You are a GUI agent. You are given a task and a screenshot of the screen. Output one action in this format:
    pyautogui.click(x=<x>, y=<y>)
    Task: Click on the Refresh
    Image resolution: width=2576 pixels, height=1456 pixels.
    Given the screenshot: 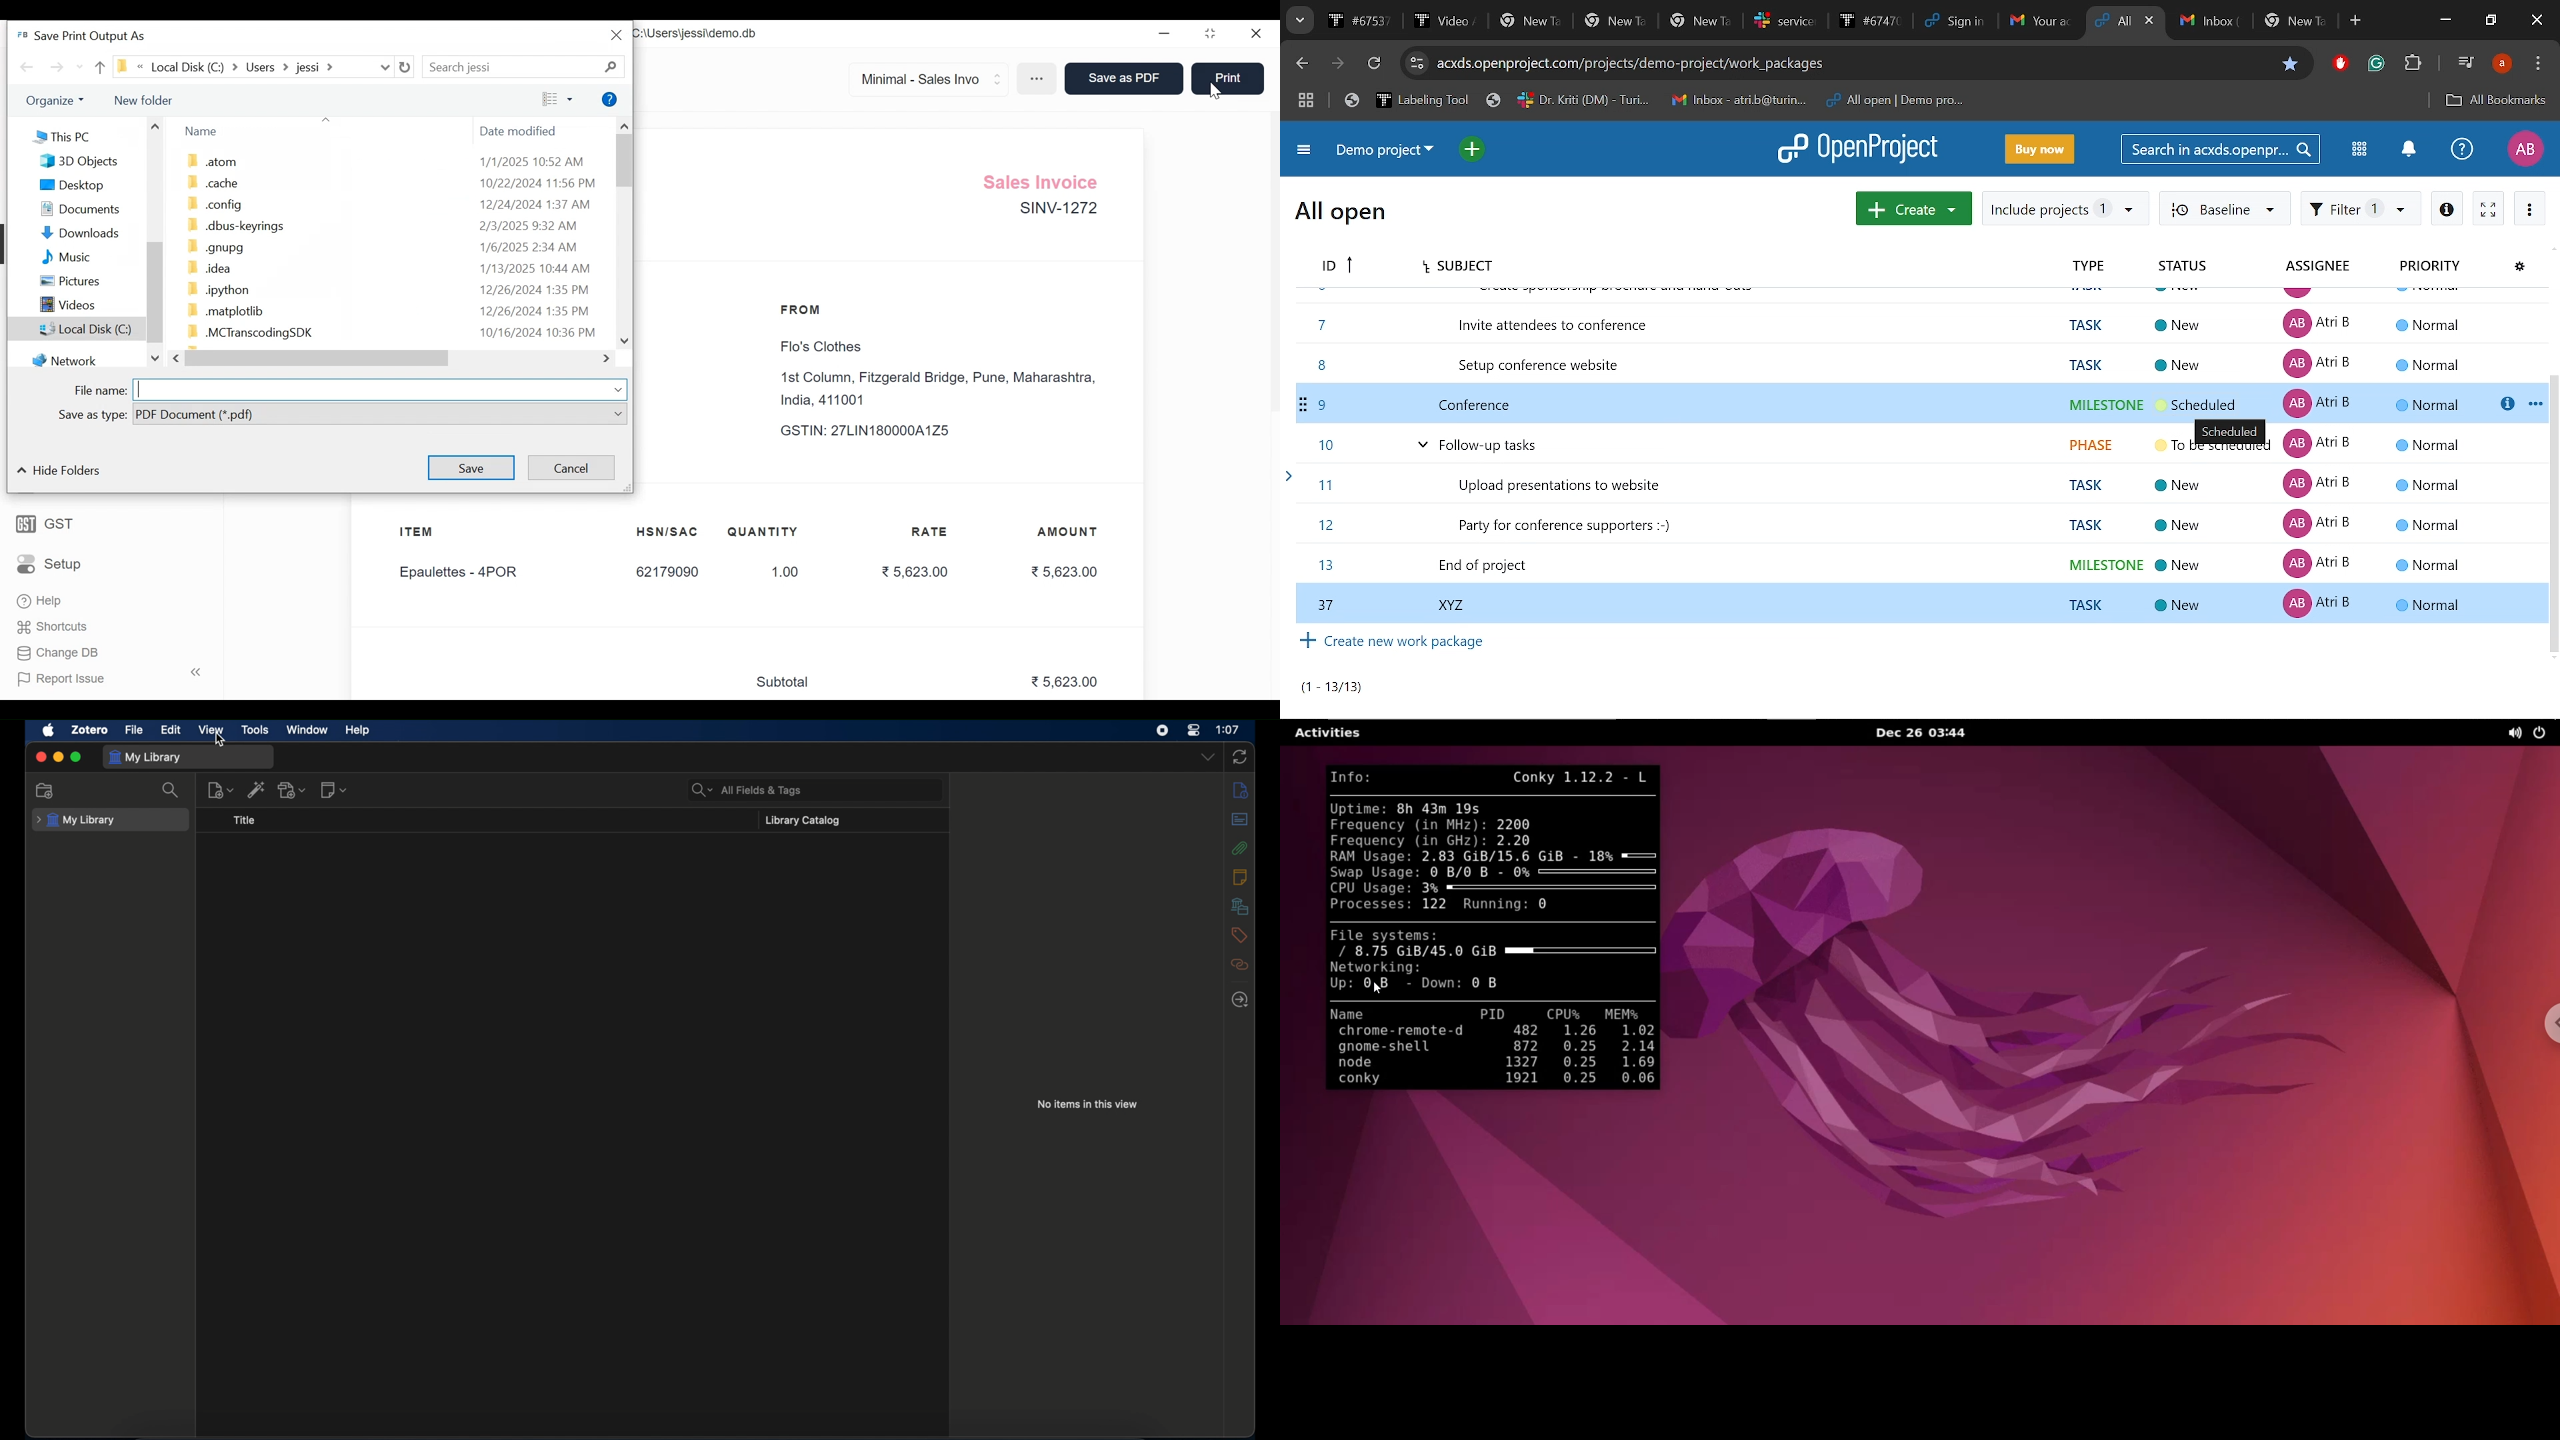 What is the action you would take?
    pyautogui.click(x=406, y=68)
    